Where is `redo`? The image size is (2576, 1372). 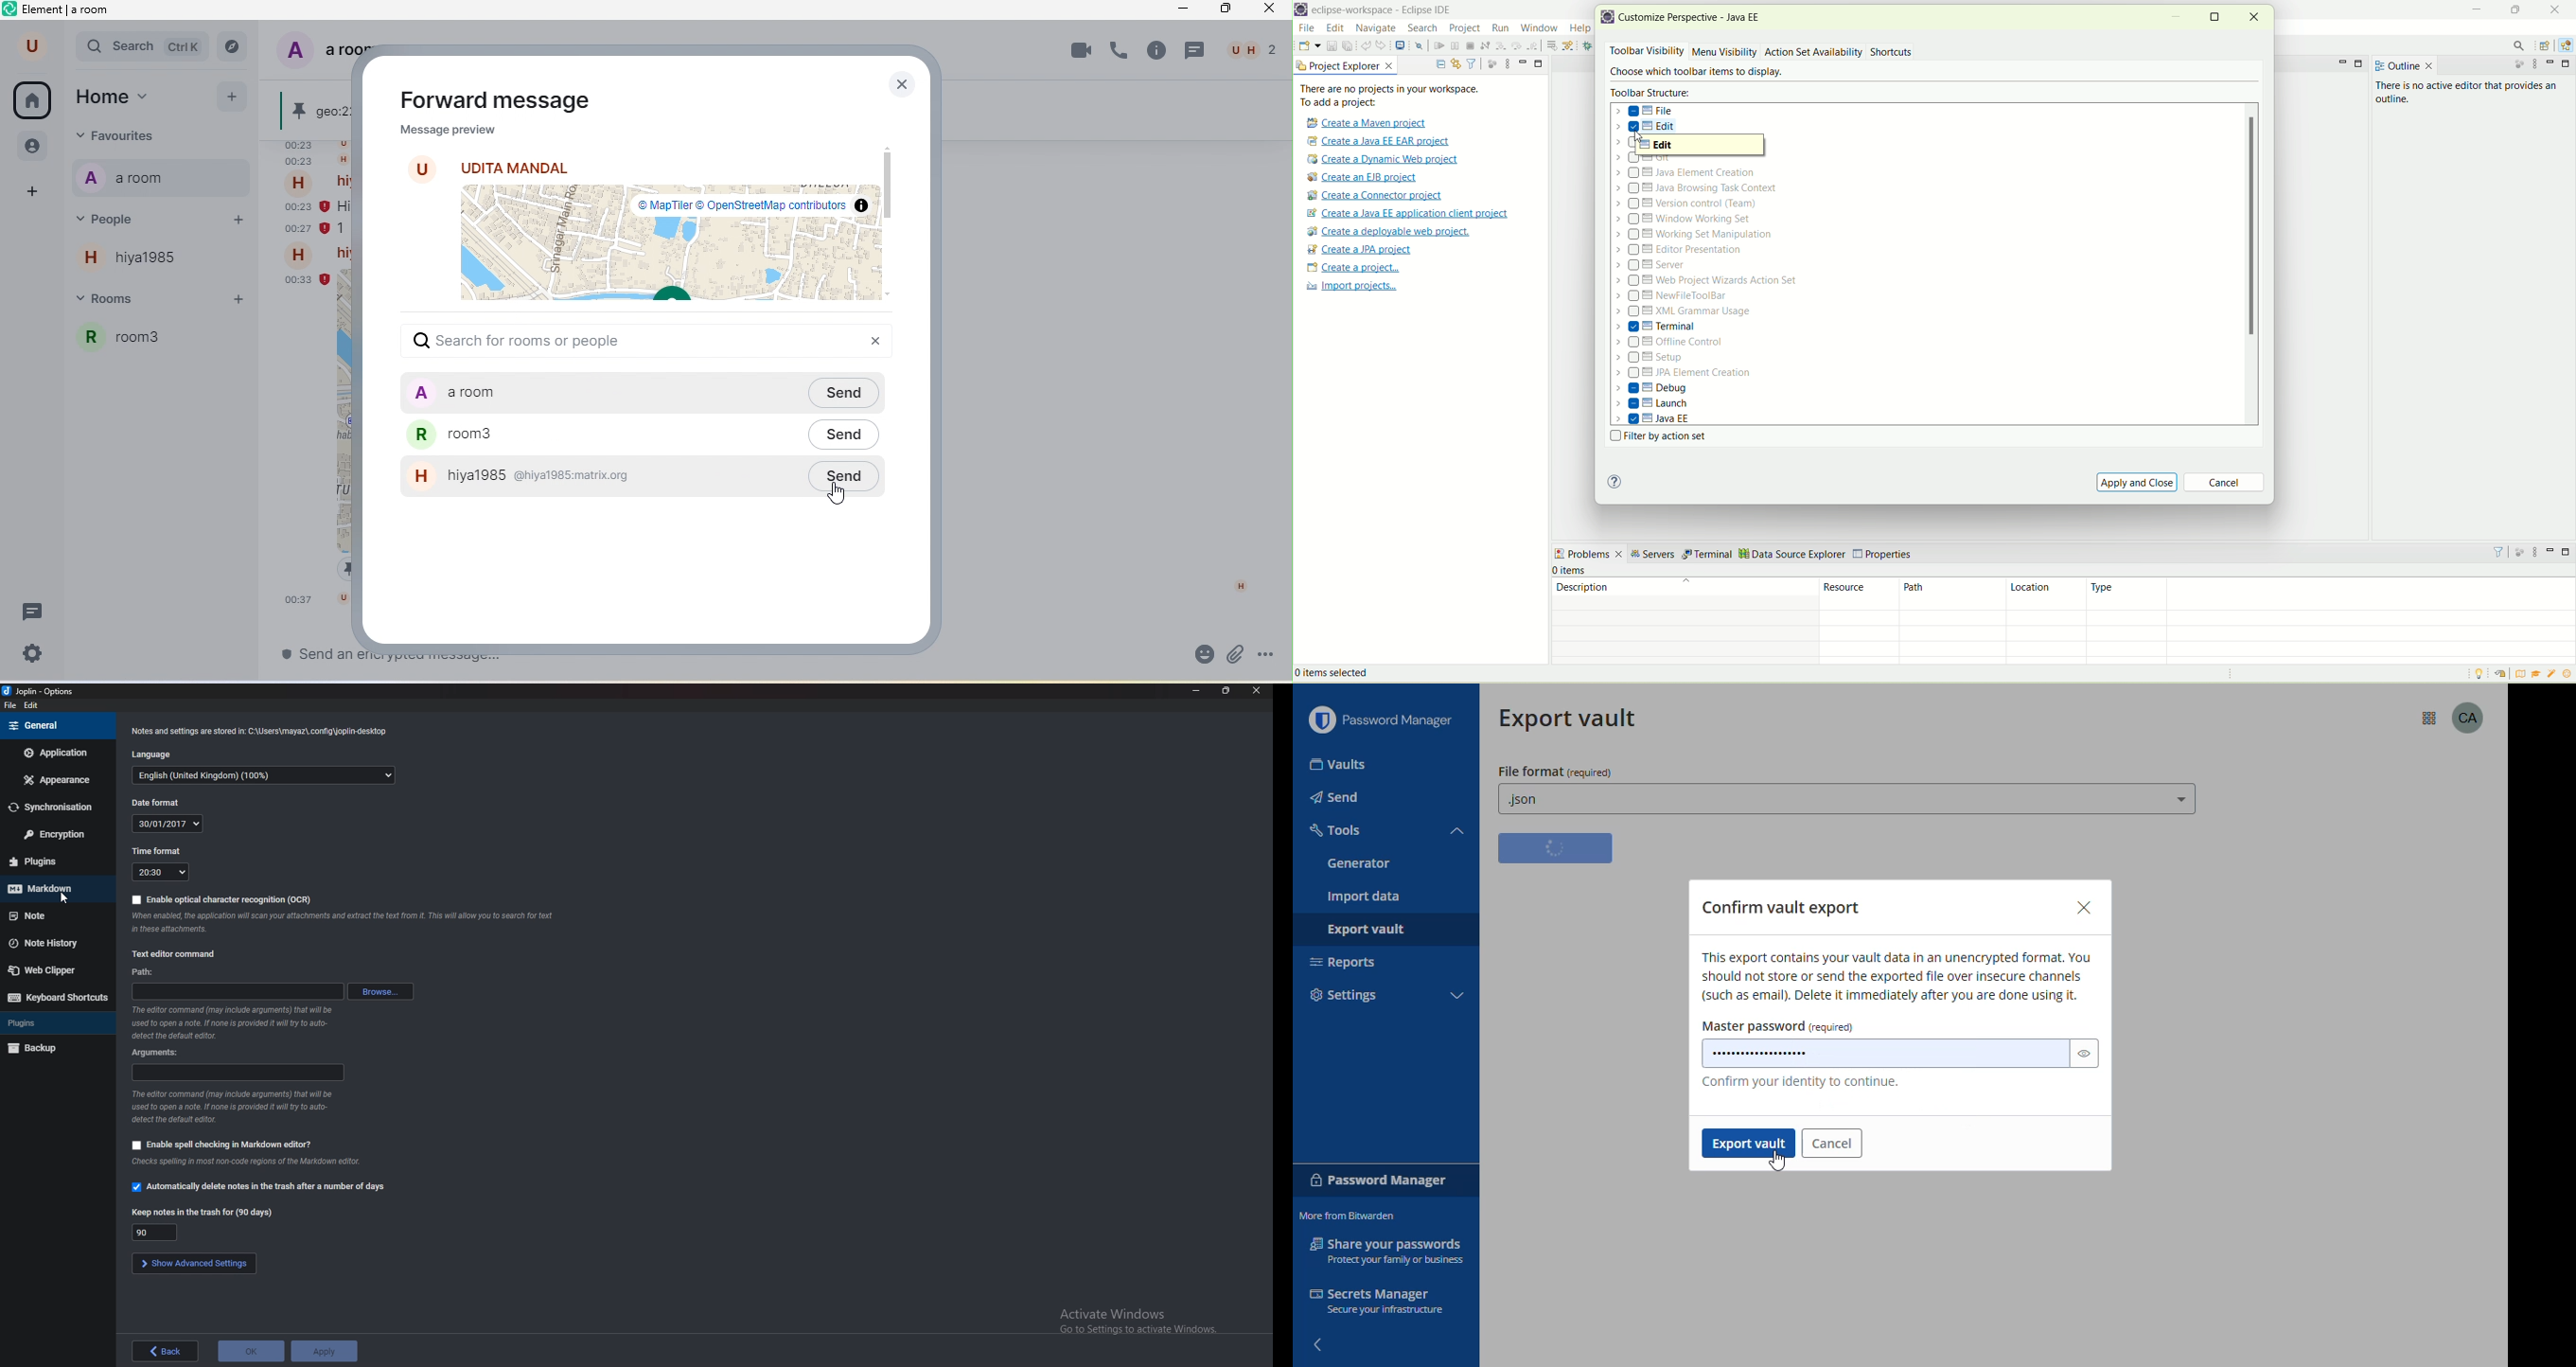
redo is located at coordinates (1382, 45).